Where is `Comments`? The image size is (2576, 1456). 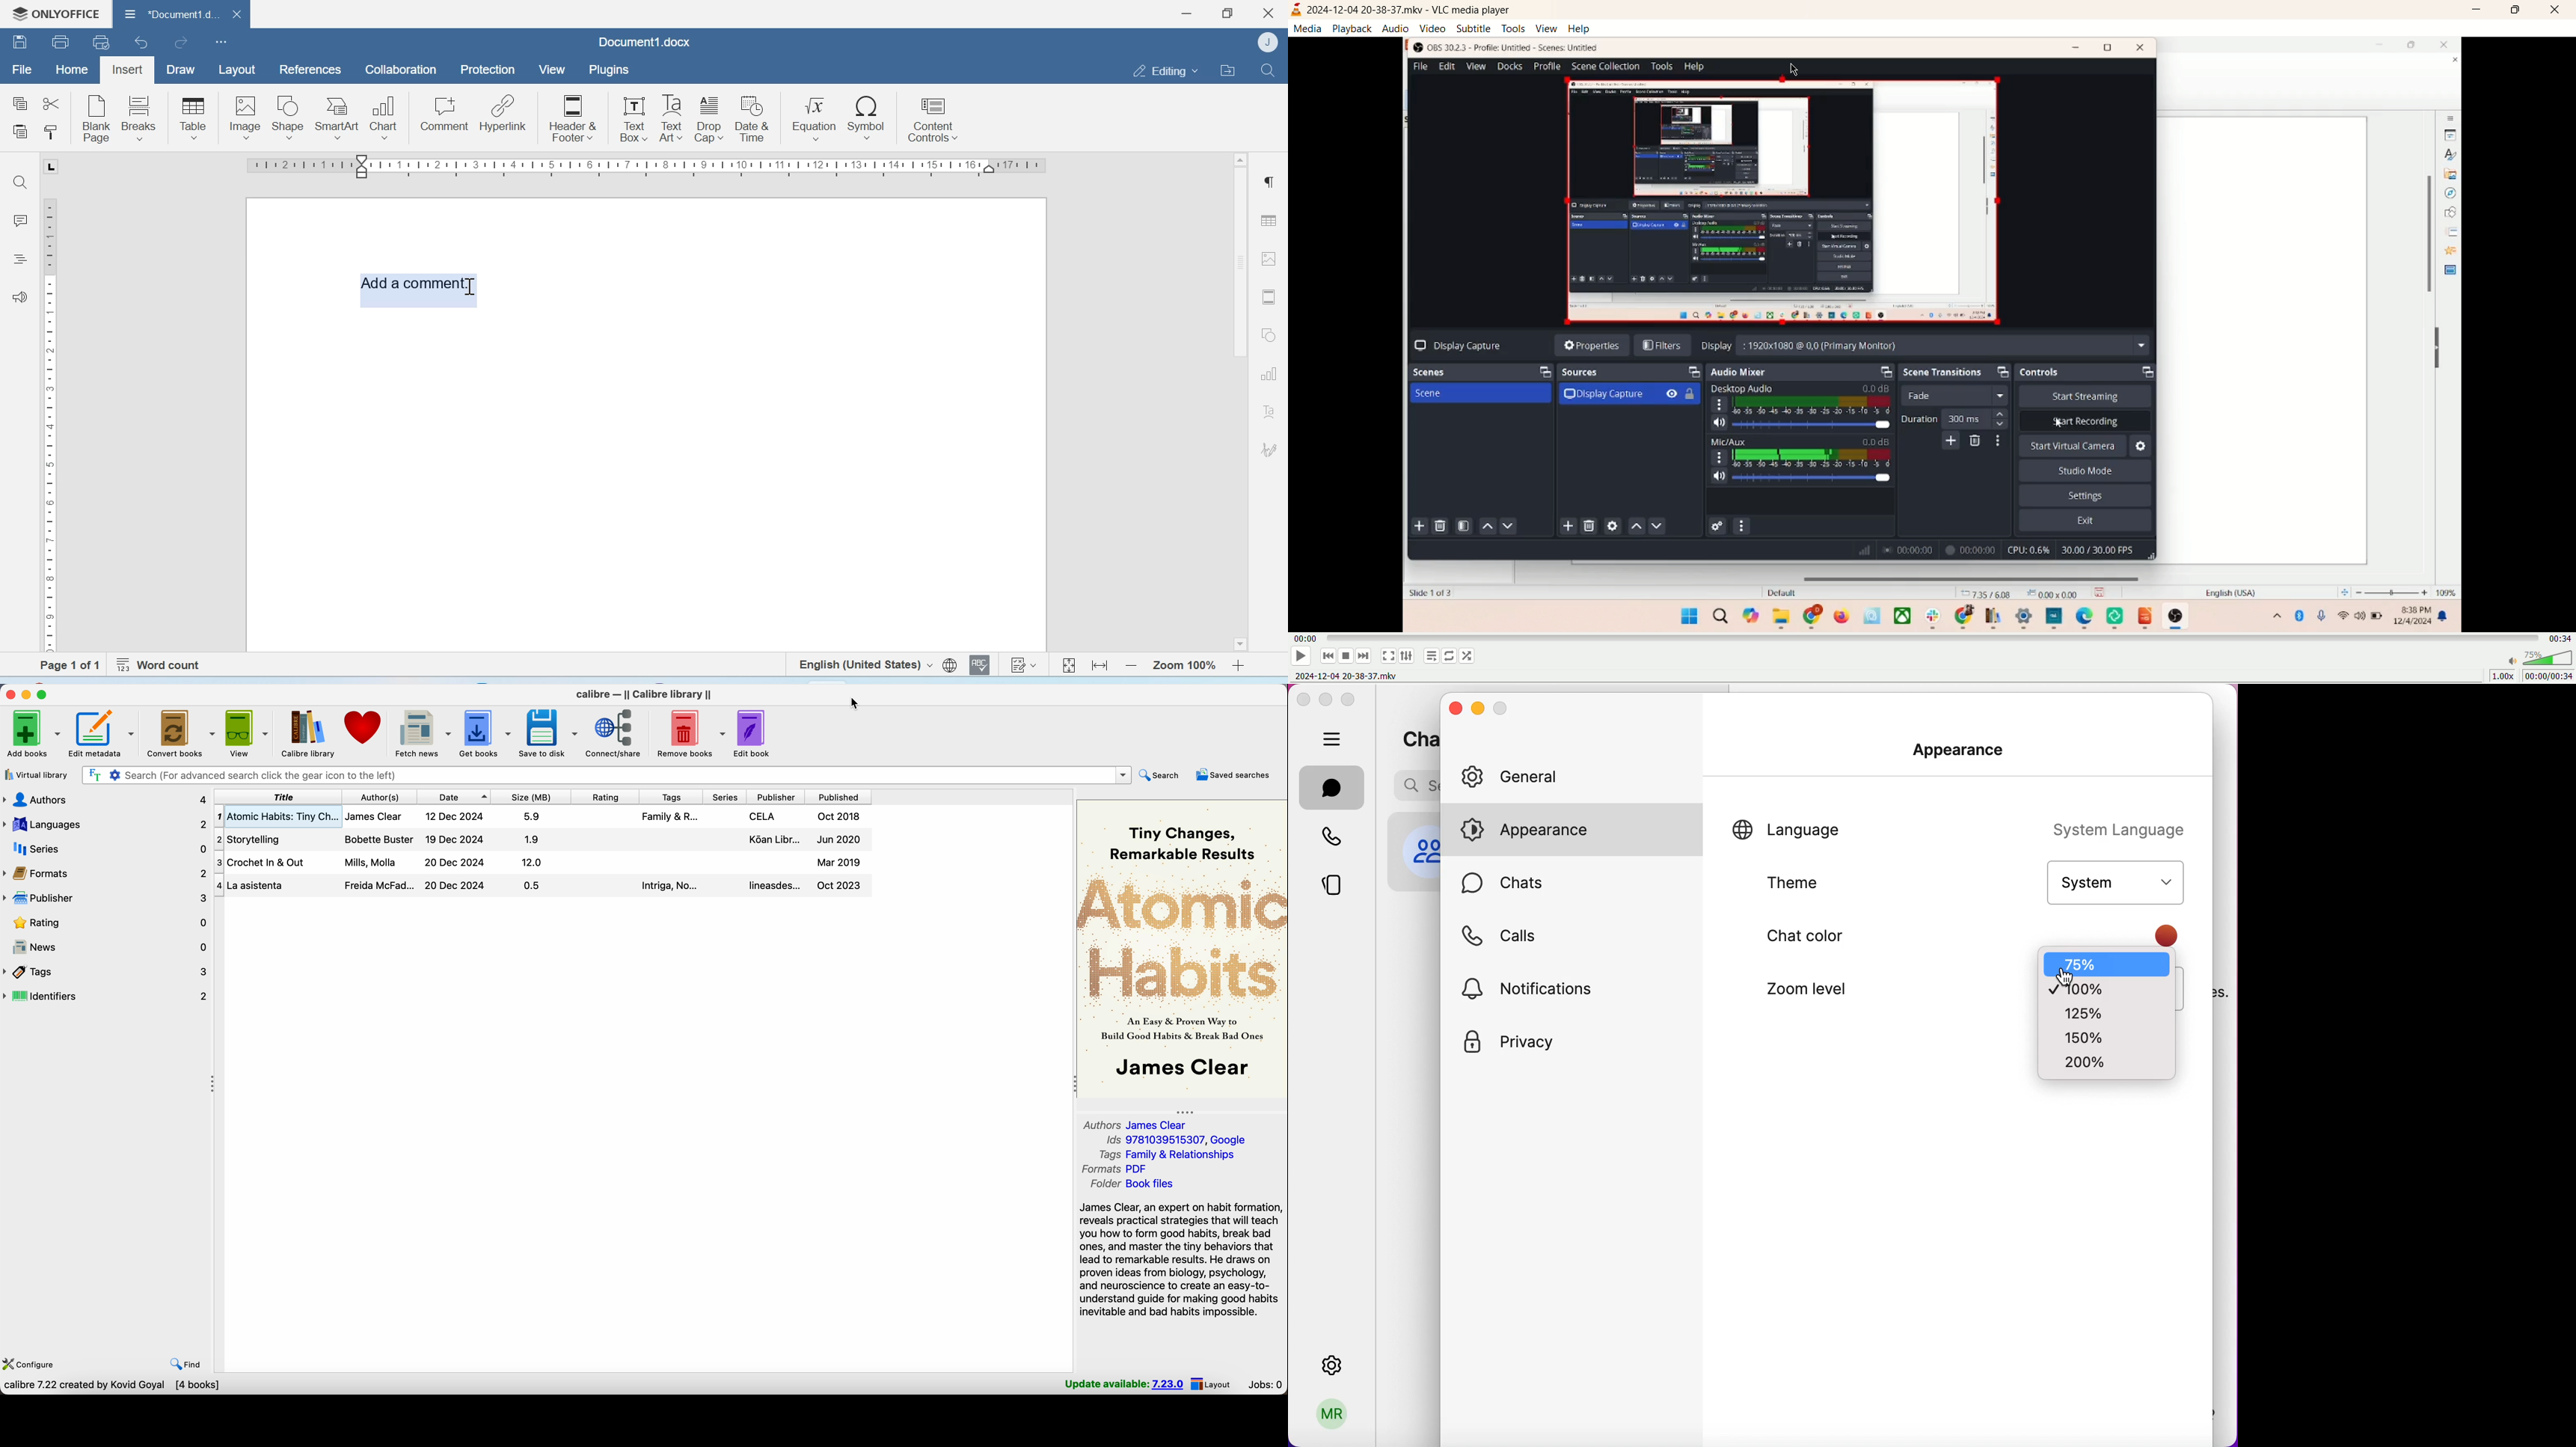 Comments is located at coordinates (19, 221).